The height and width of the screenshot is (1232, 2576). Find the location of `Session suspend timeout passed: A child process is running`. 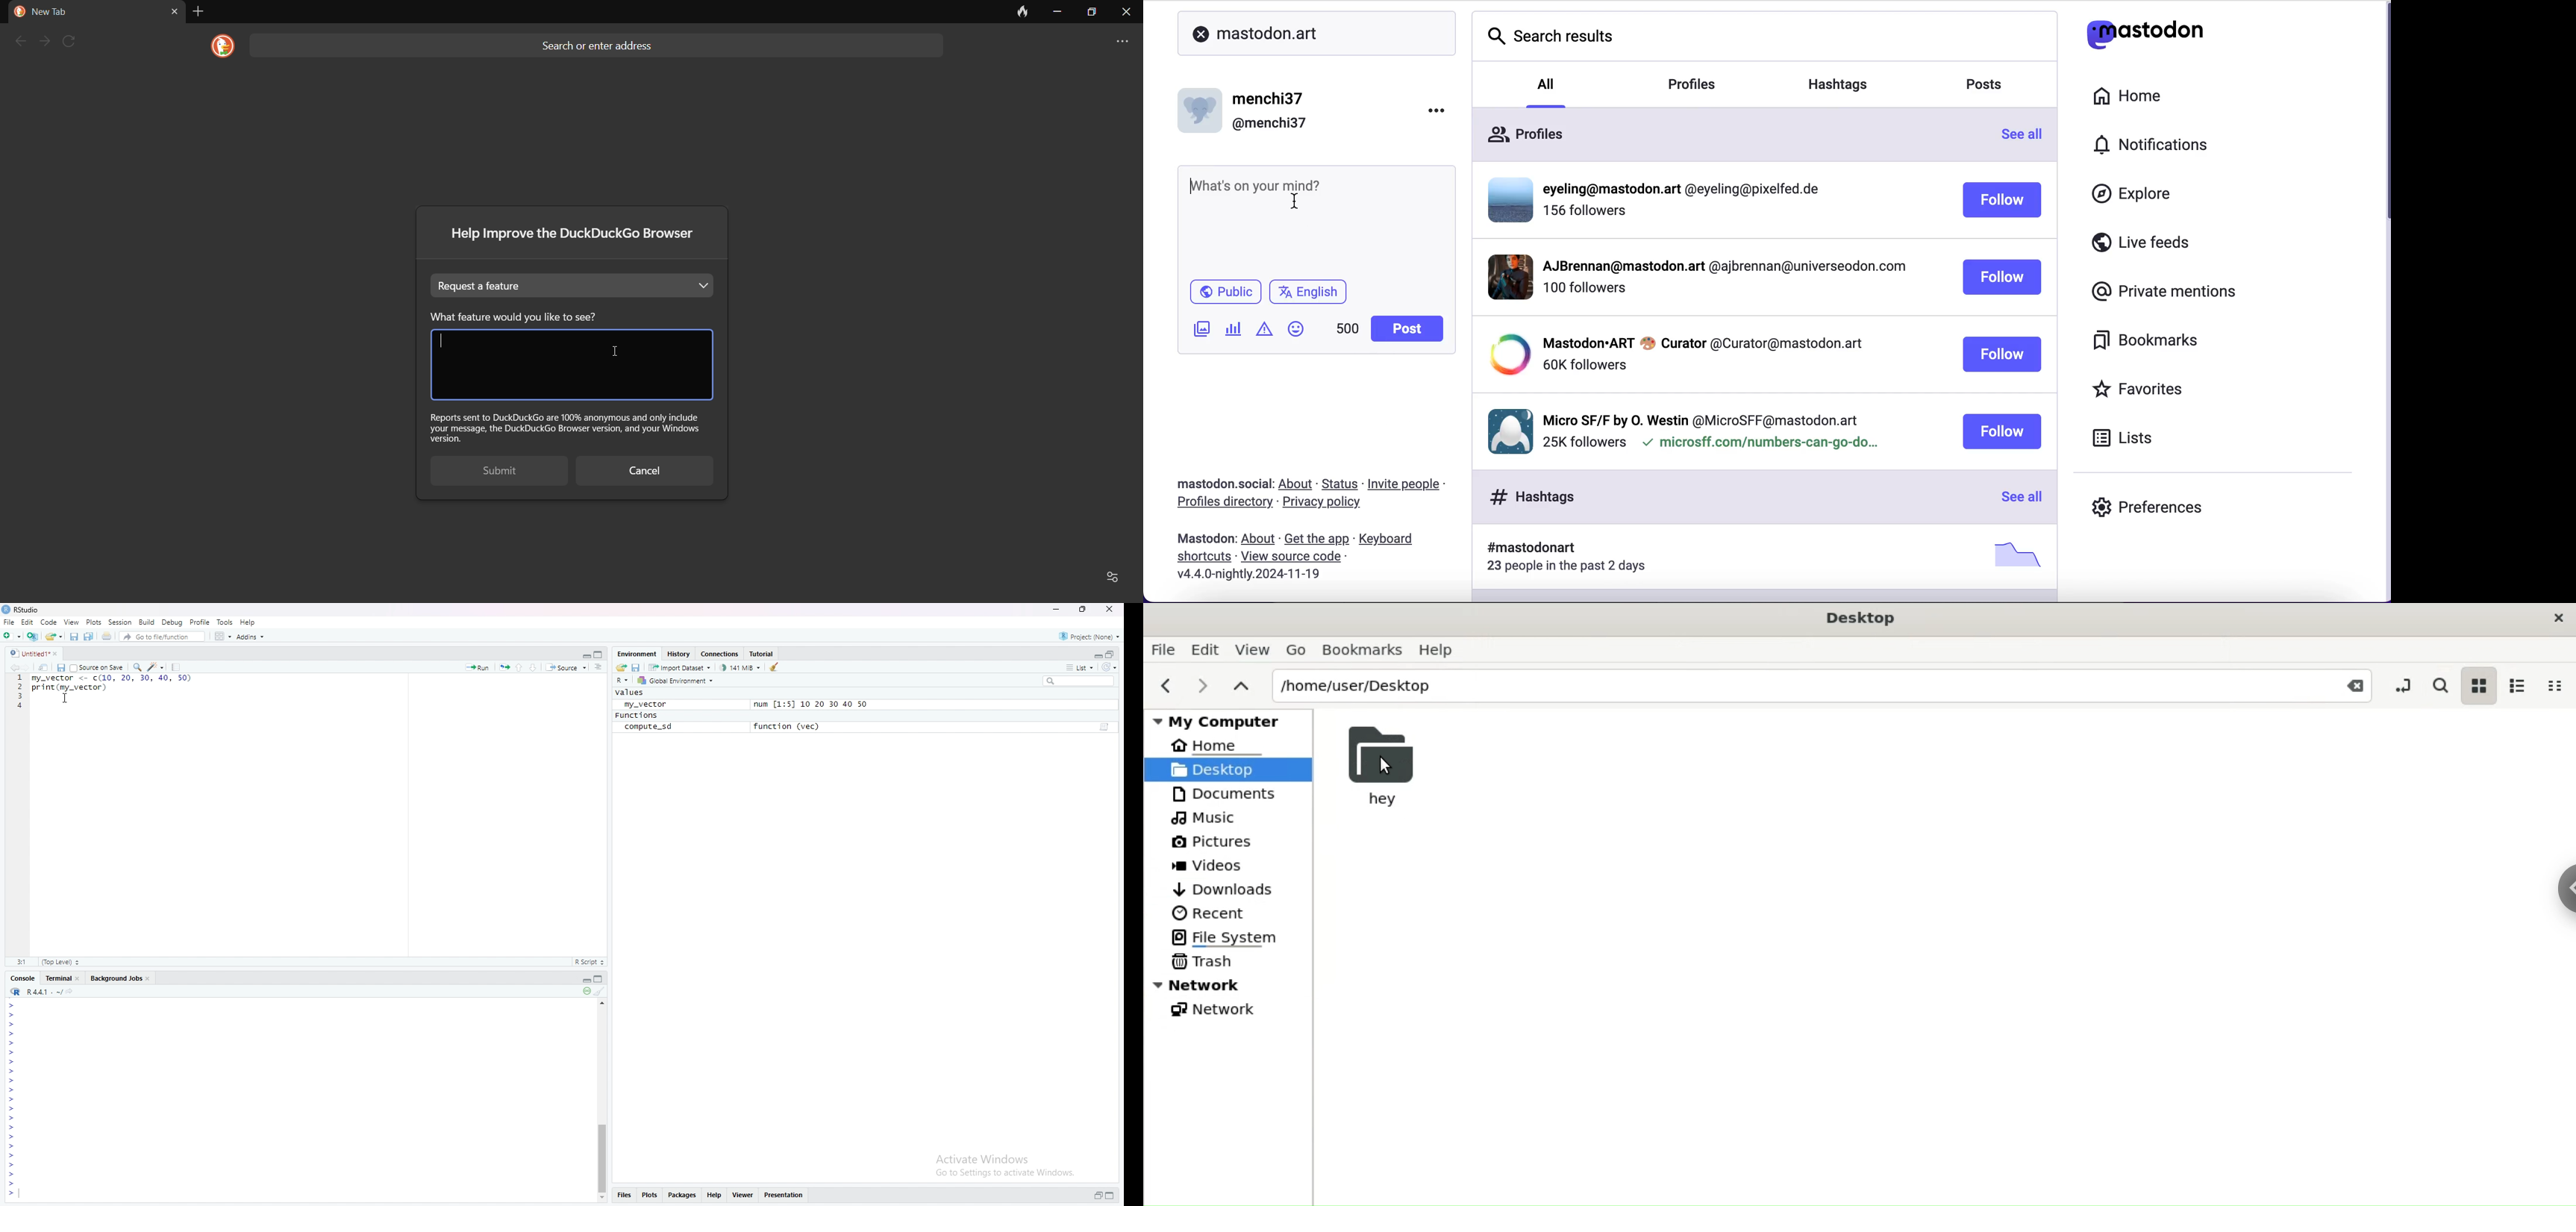

Session suspend timeout passed: A child process is running is located at coordinates (585, 992).